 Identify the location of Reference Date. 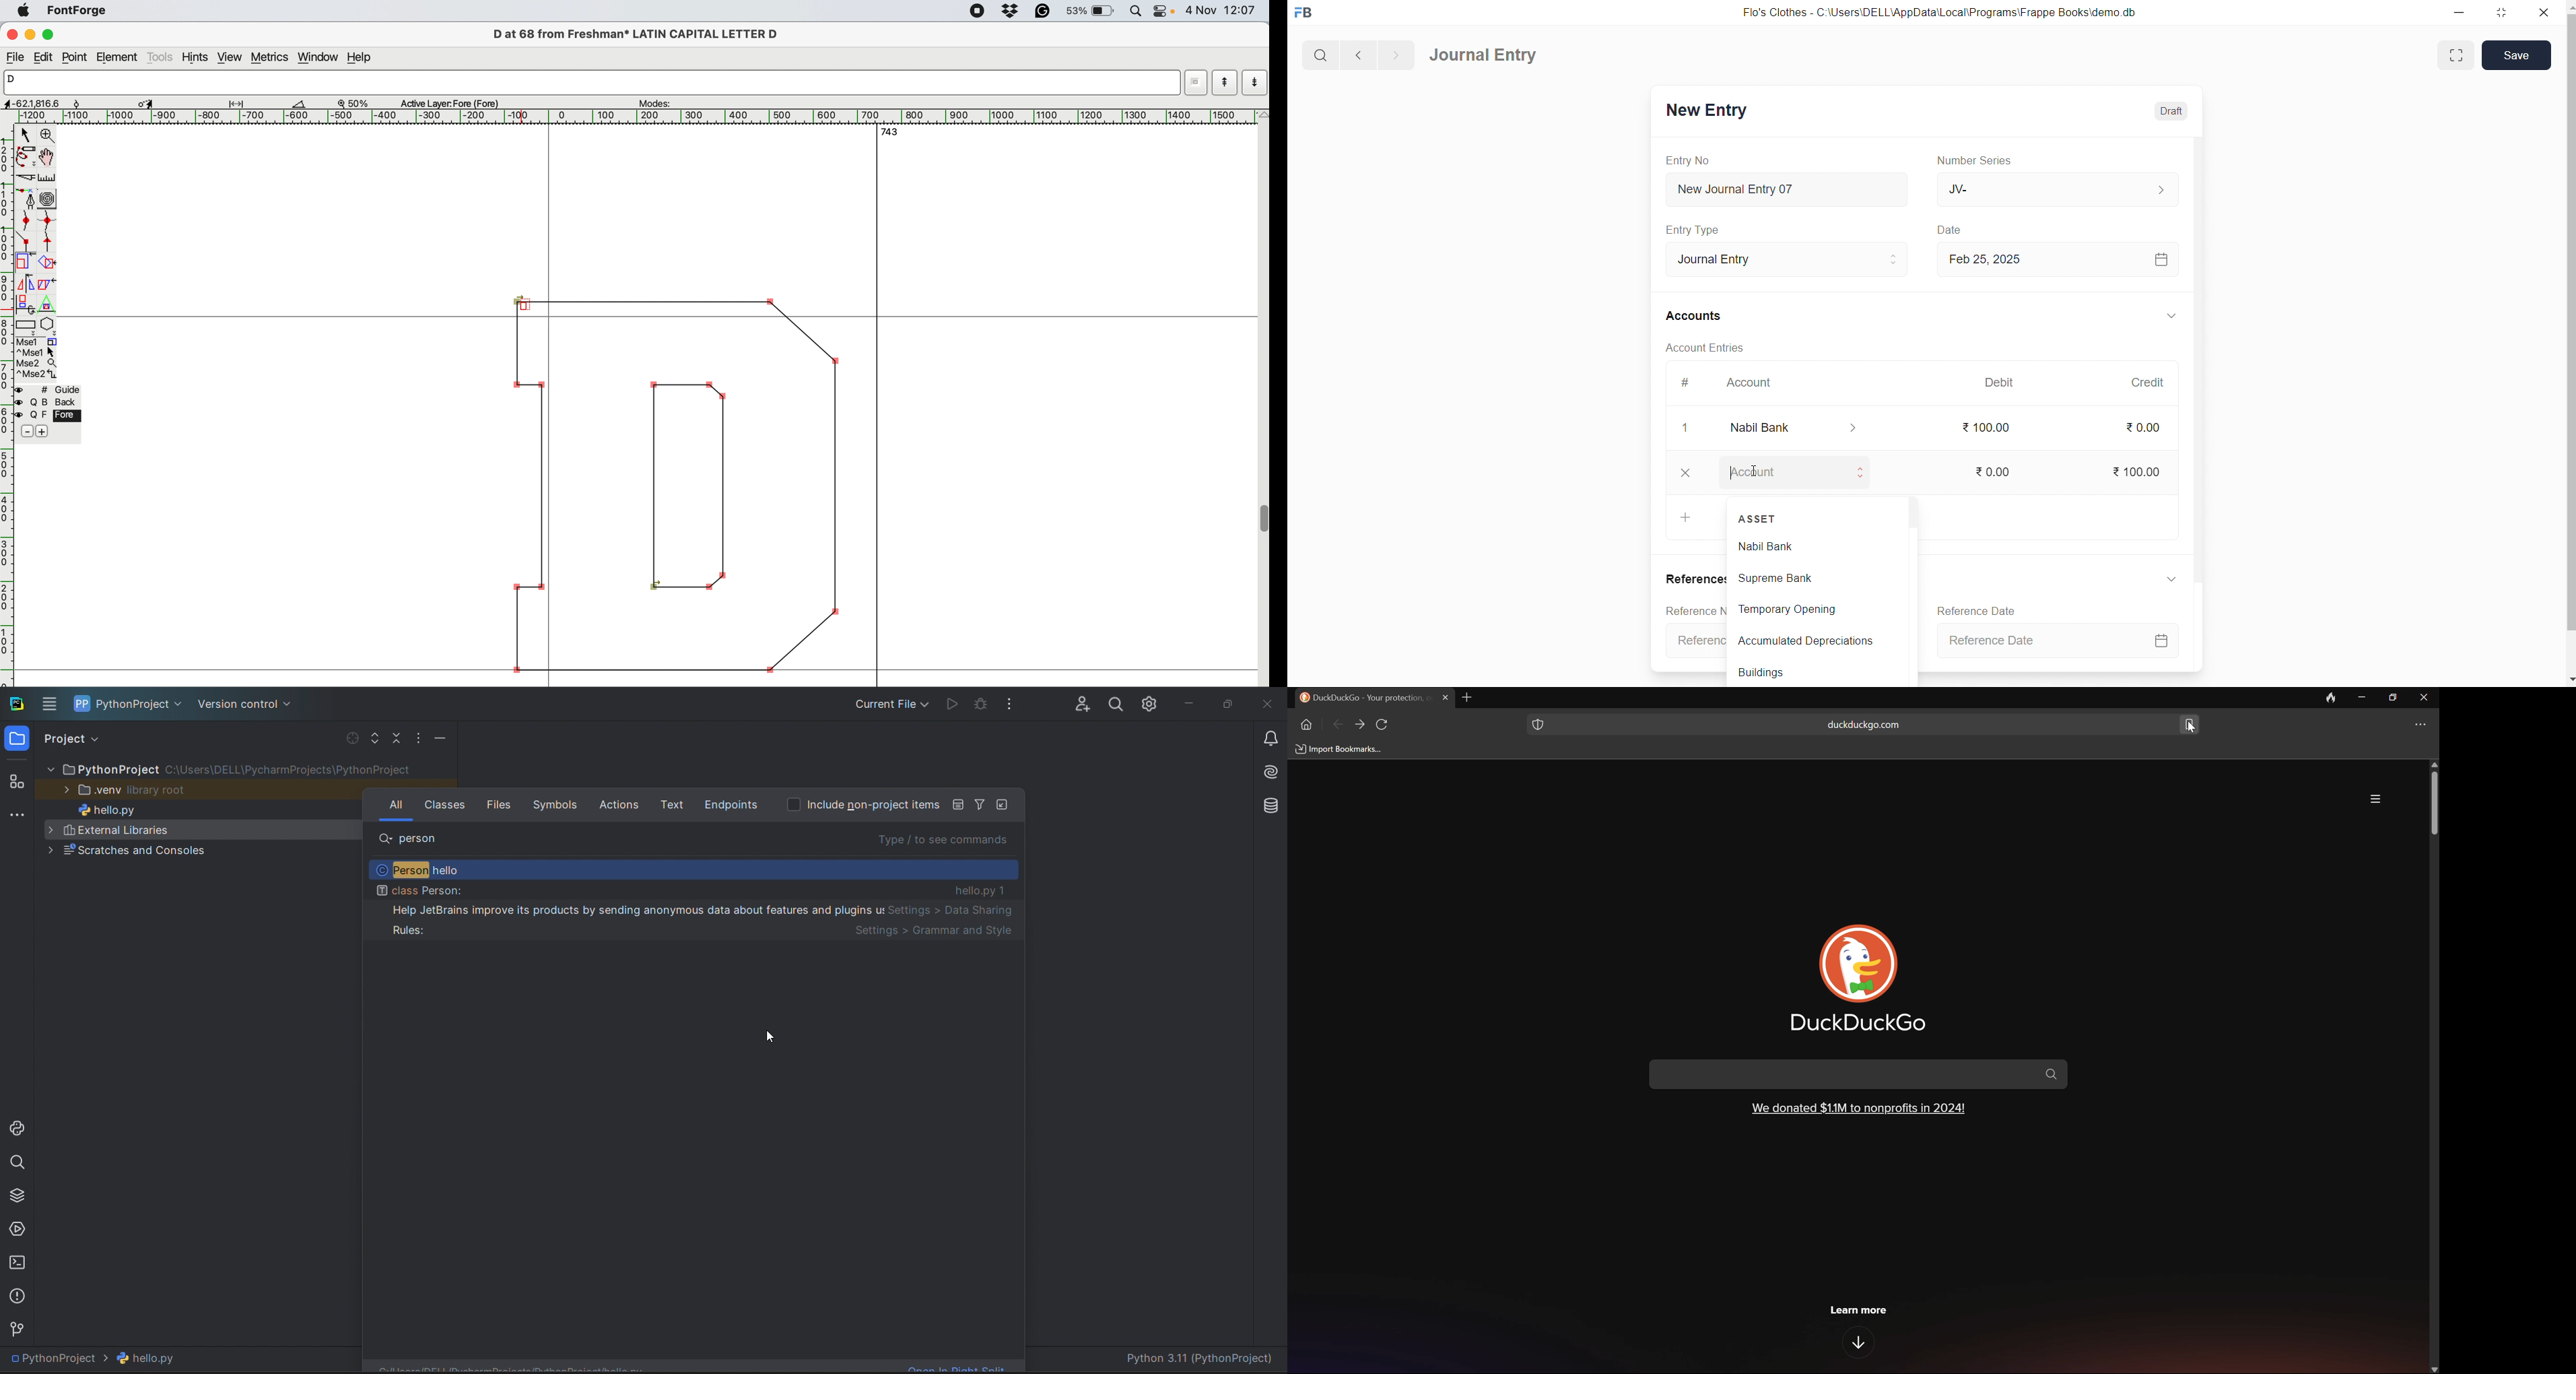
(1980, 610).